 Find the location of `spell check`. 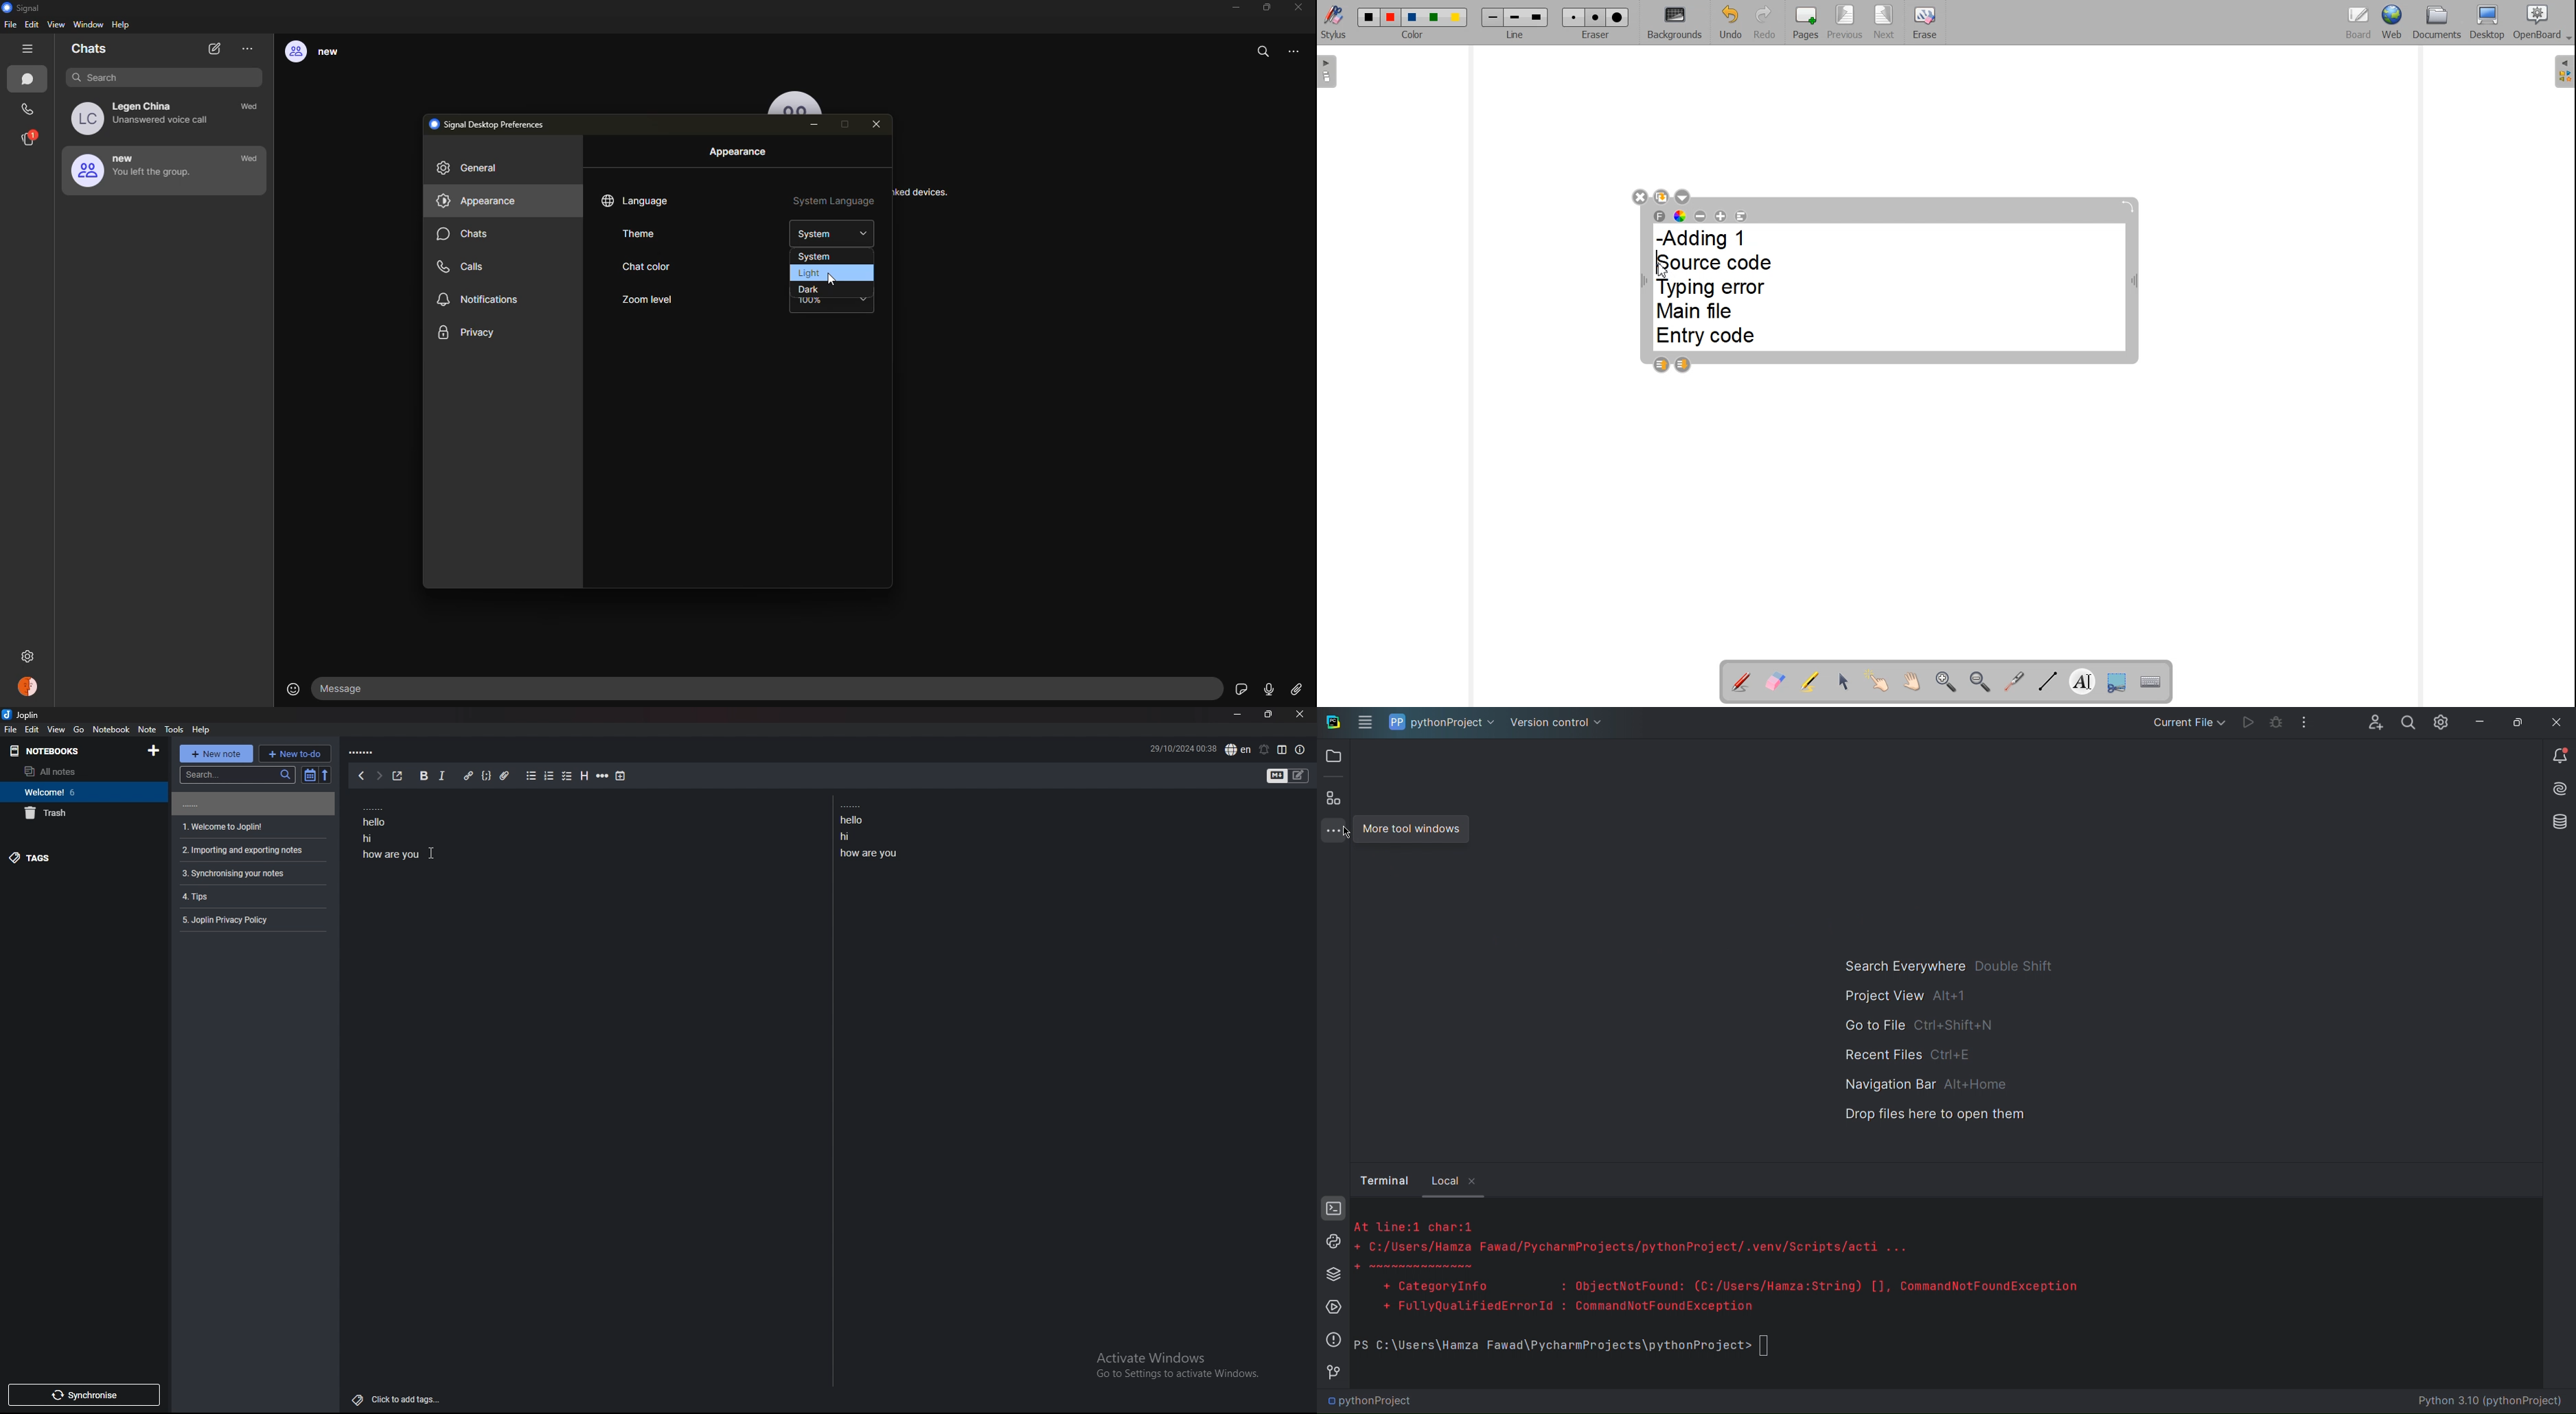

spell check is located at coordinates (1239, 750).